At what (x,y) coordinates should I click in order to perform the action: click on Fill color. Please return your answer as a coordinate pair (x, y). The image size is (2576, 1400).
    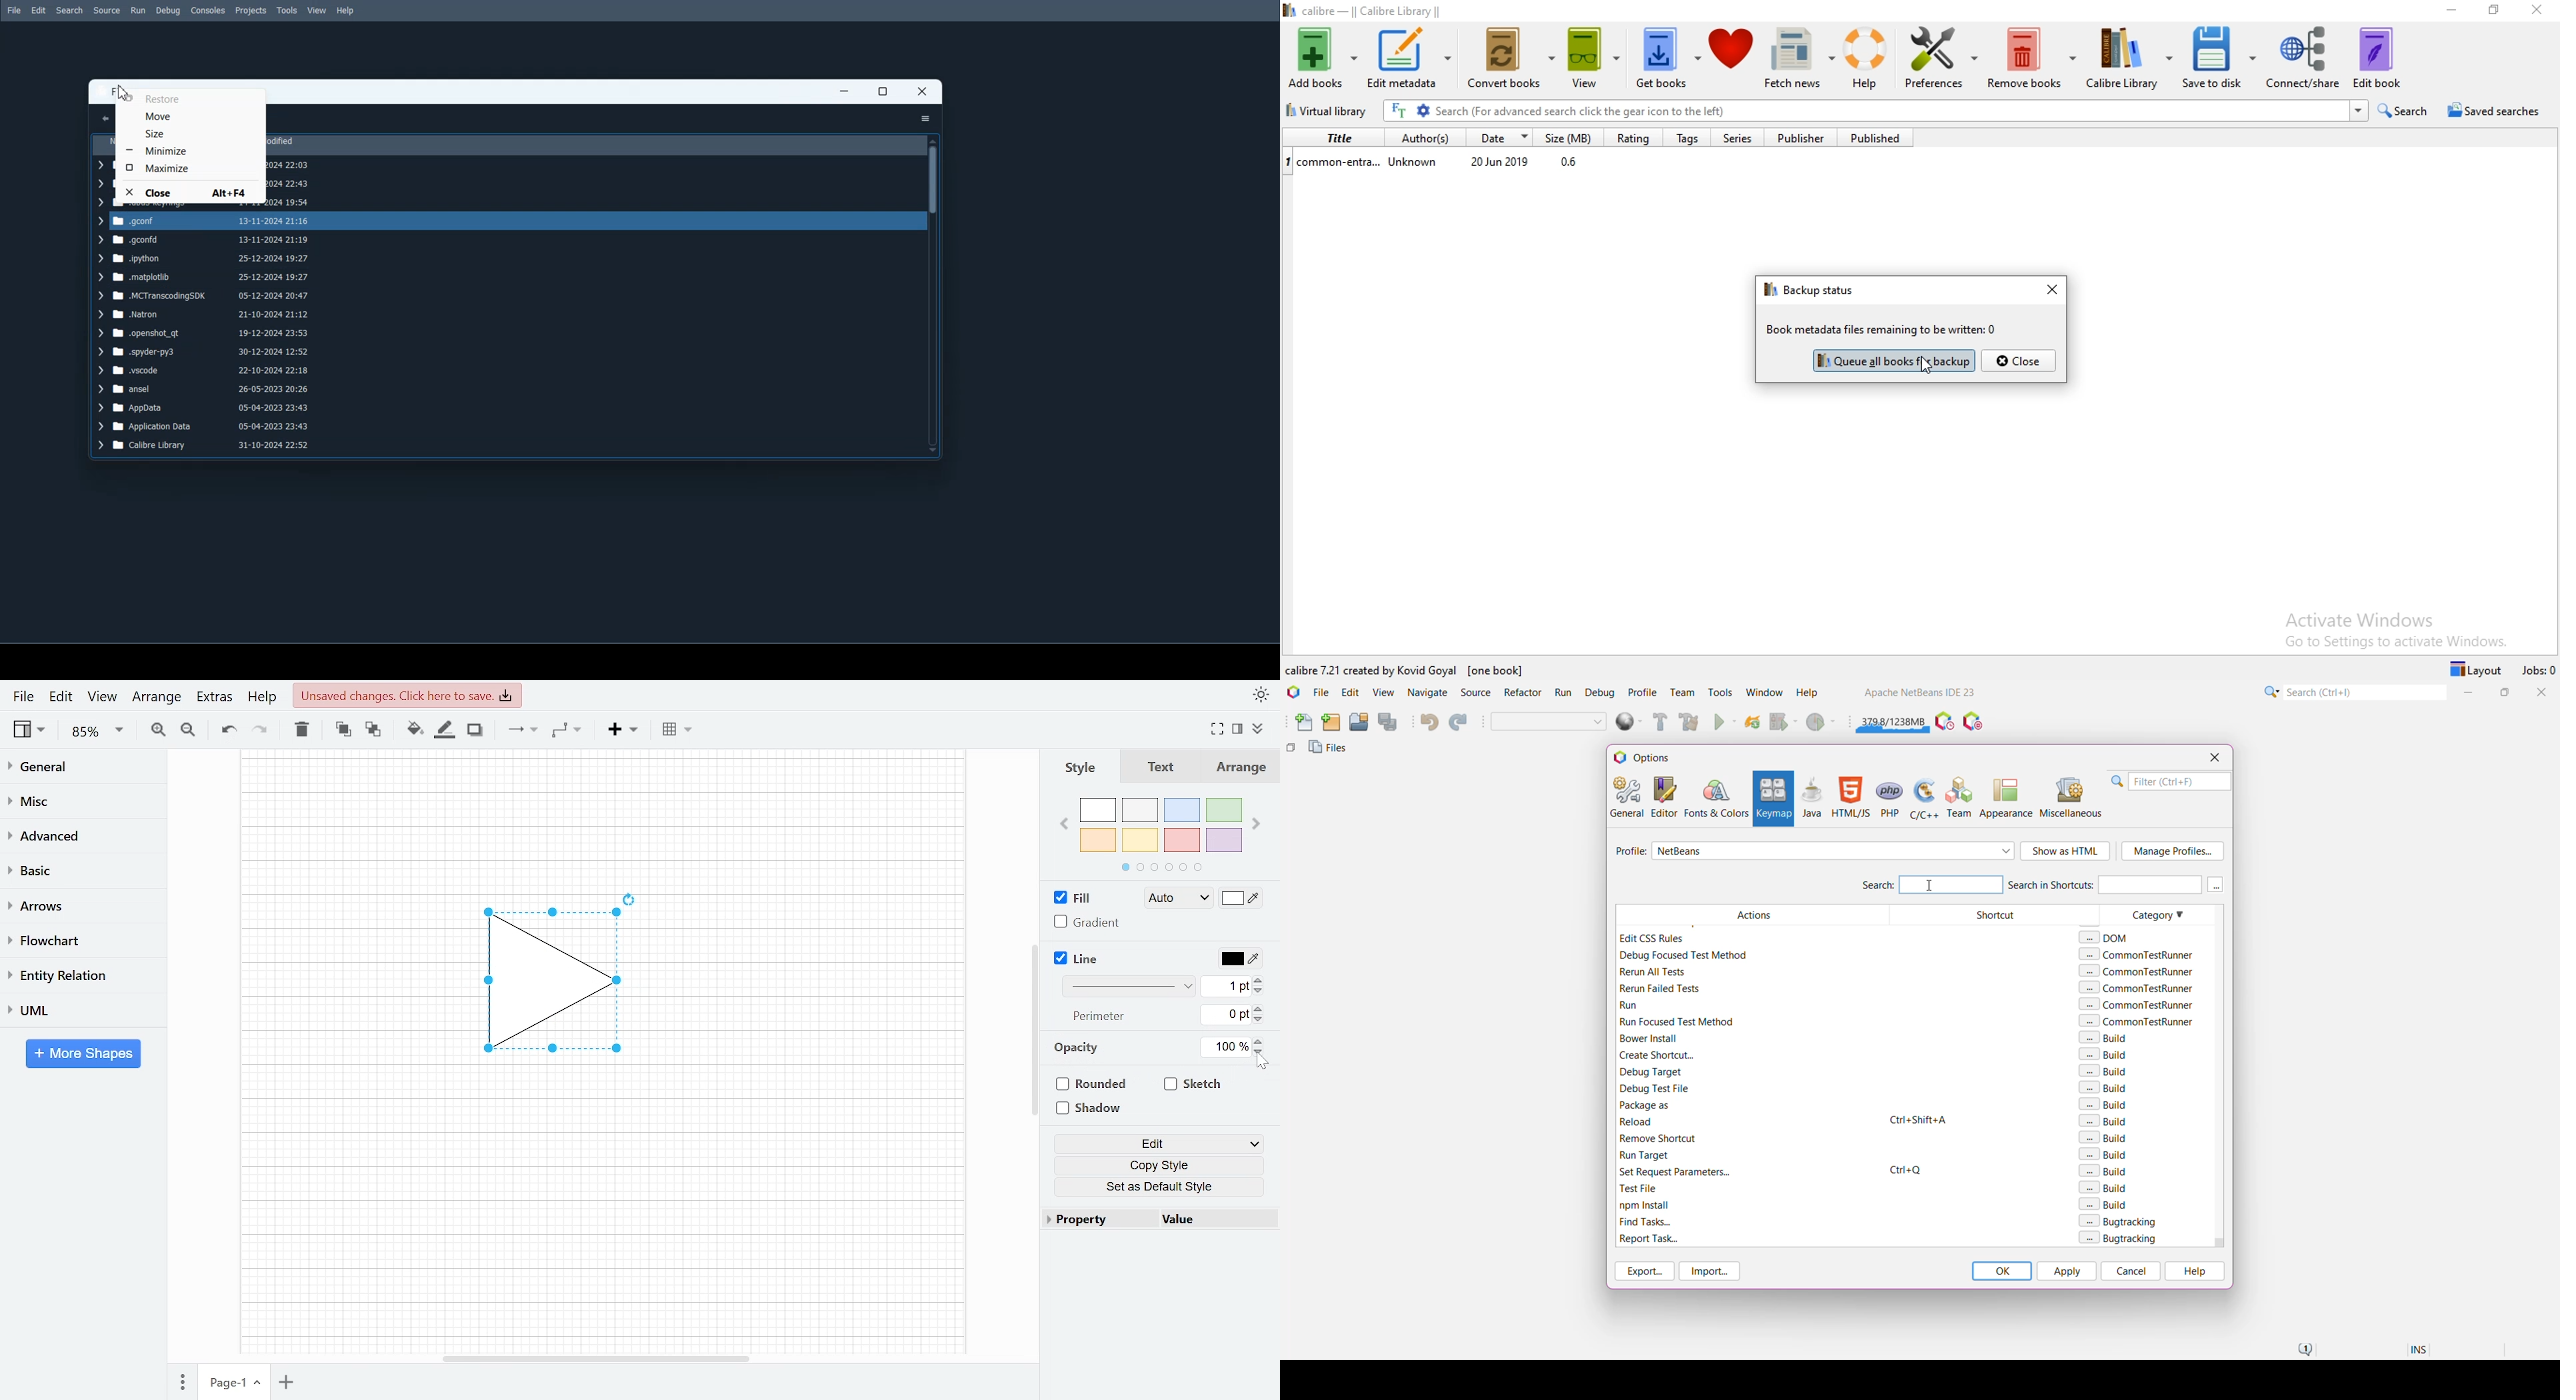
    Looking at the image, I should click on (414, 729).